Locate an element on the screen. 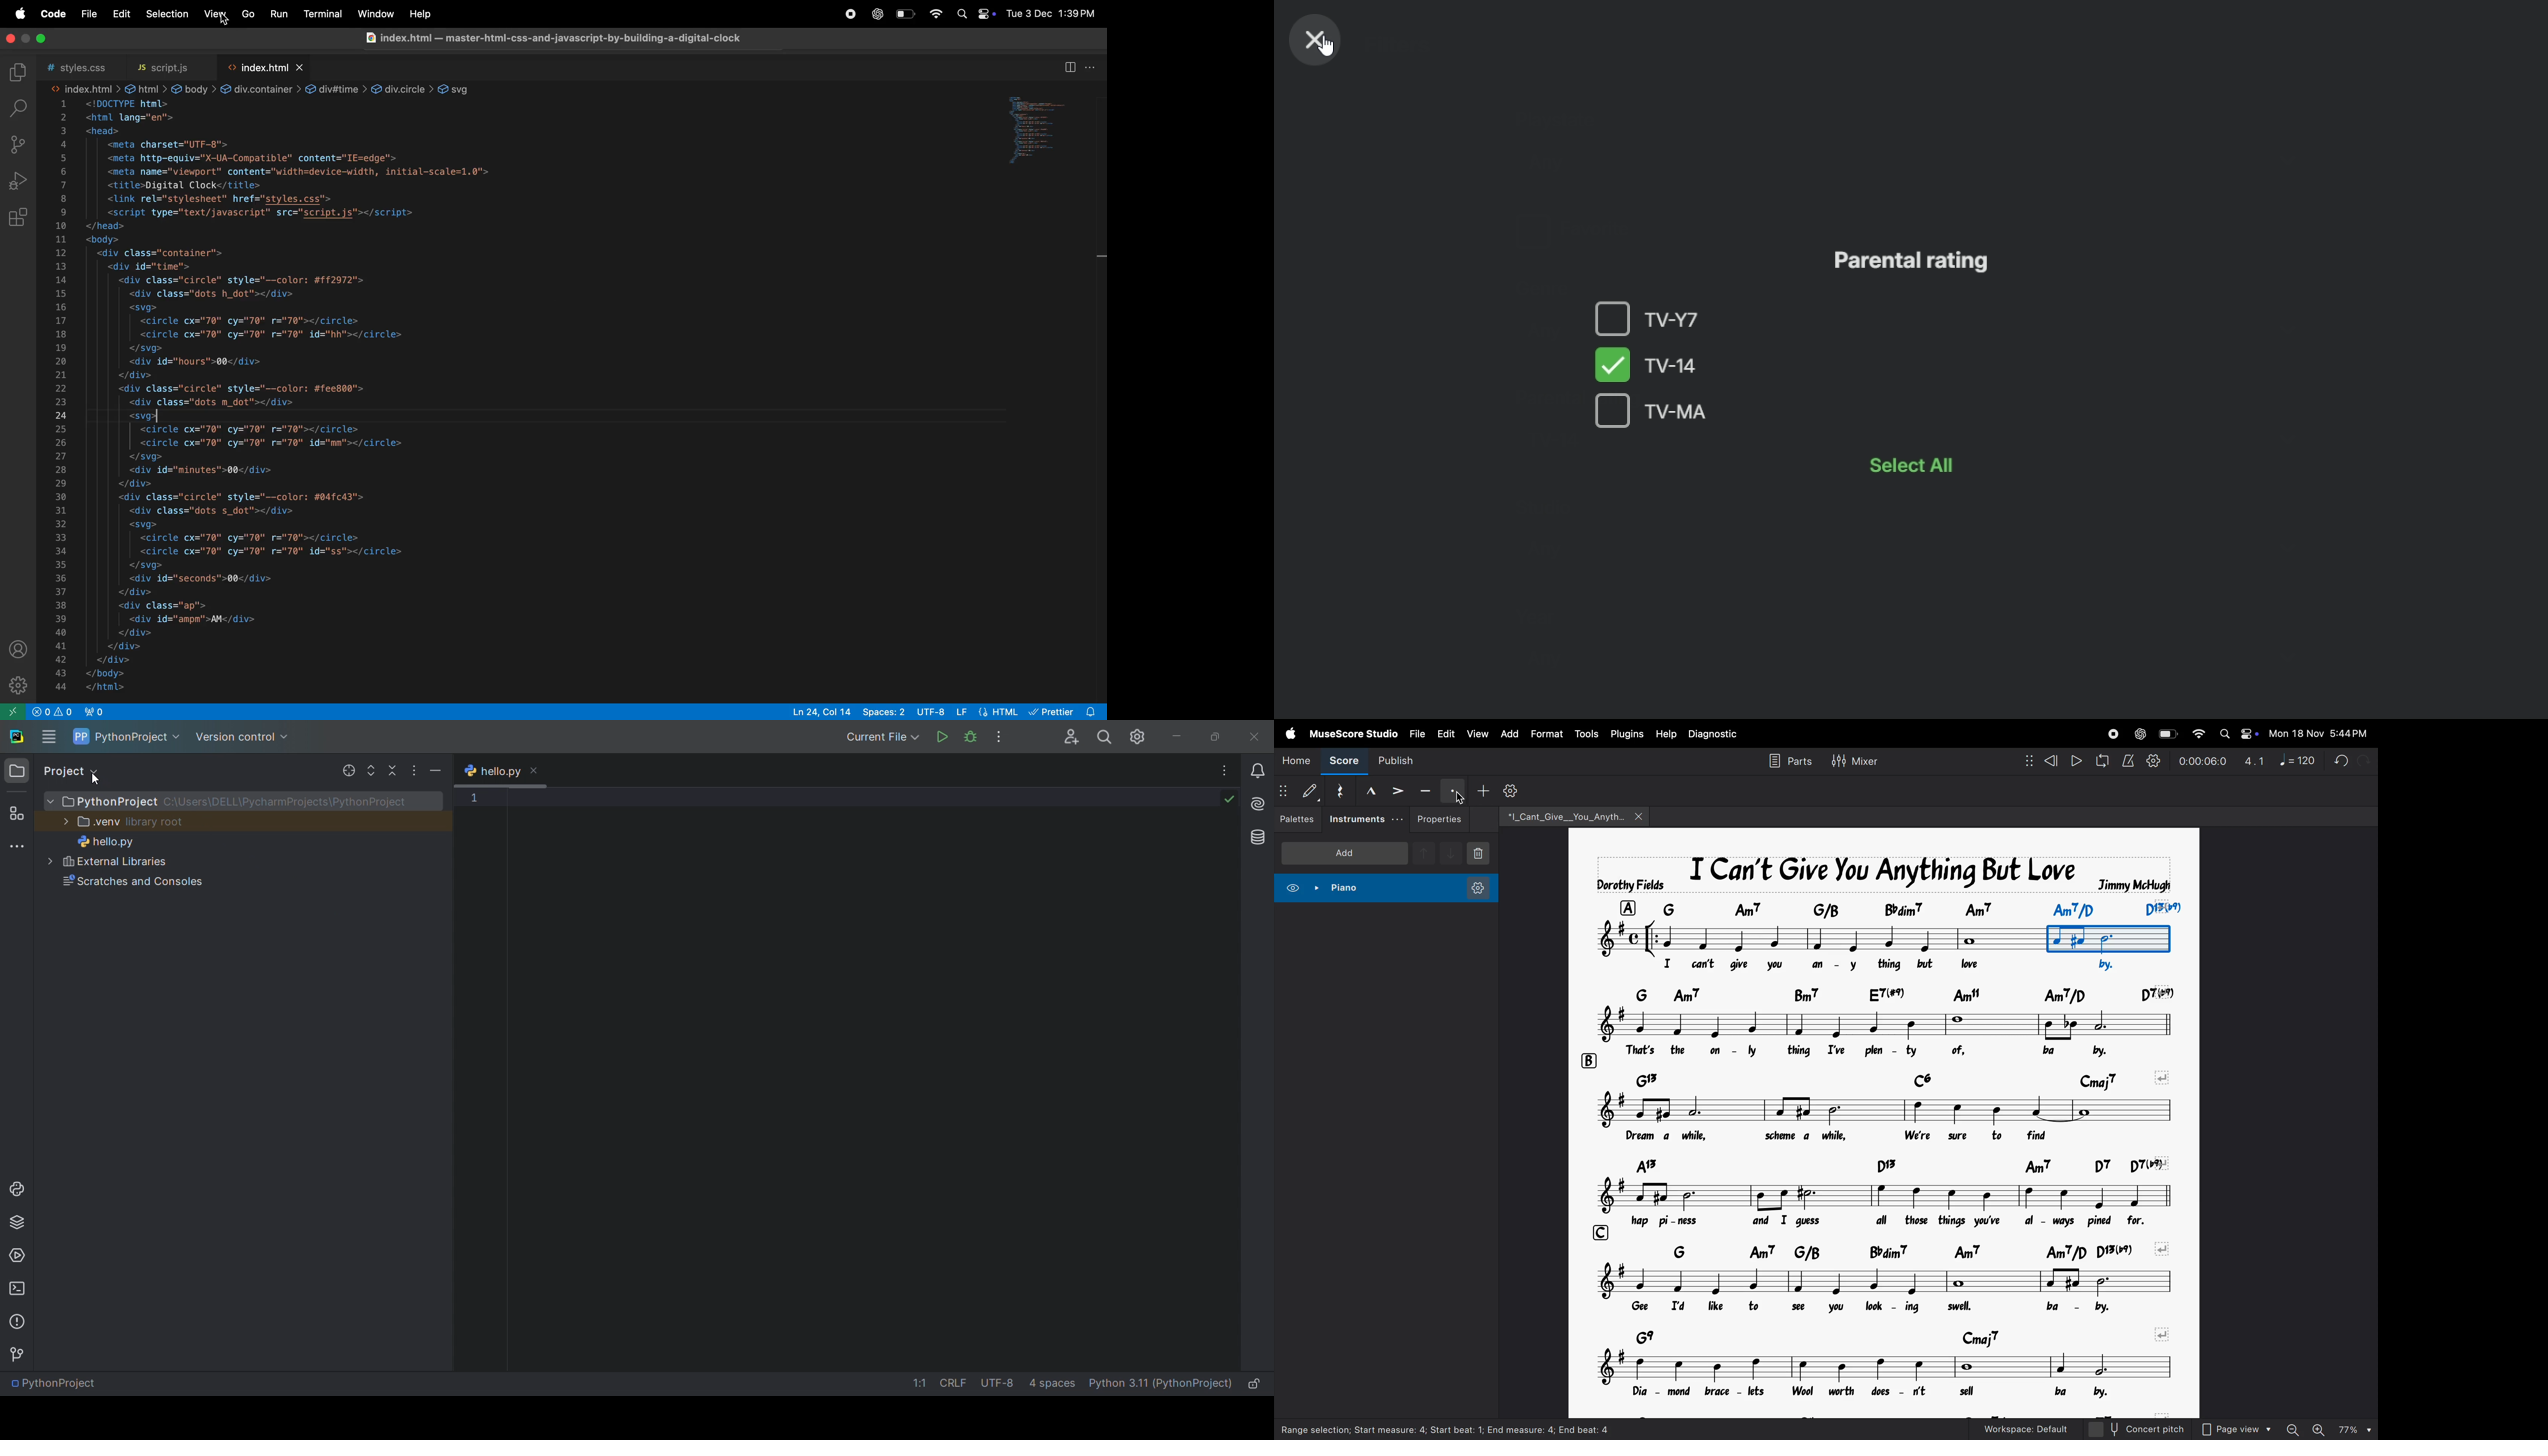 The image size is (2548, 1456). apple widgets is located at coordinates (2236, 734).